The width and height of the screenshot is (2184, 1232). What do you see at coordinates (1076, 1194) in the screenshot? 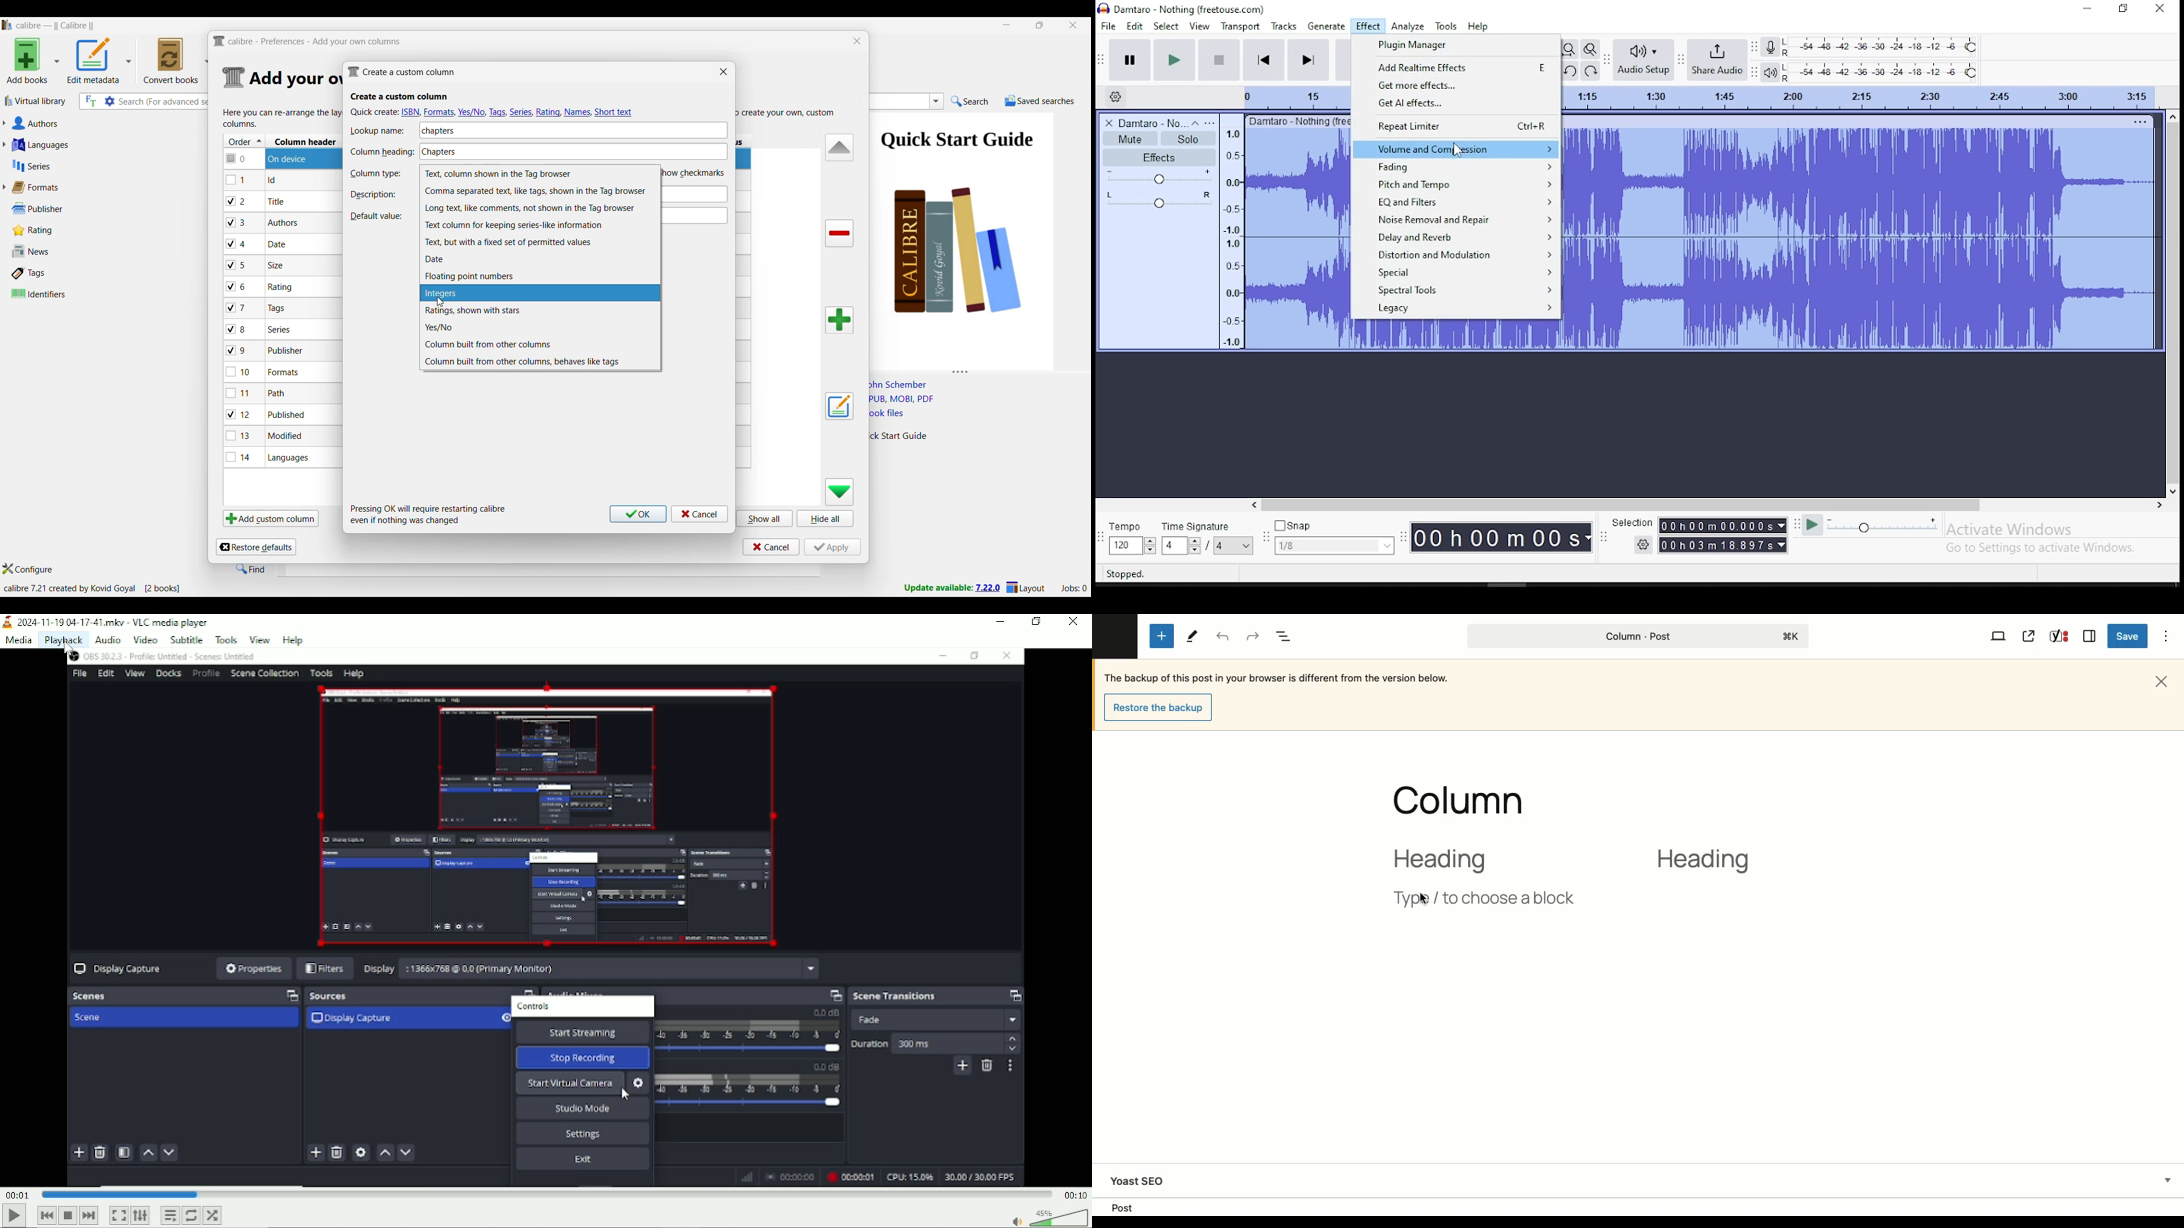
I see `00:10` at bounding box center [1076, 1194].